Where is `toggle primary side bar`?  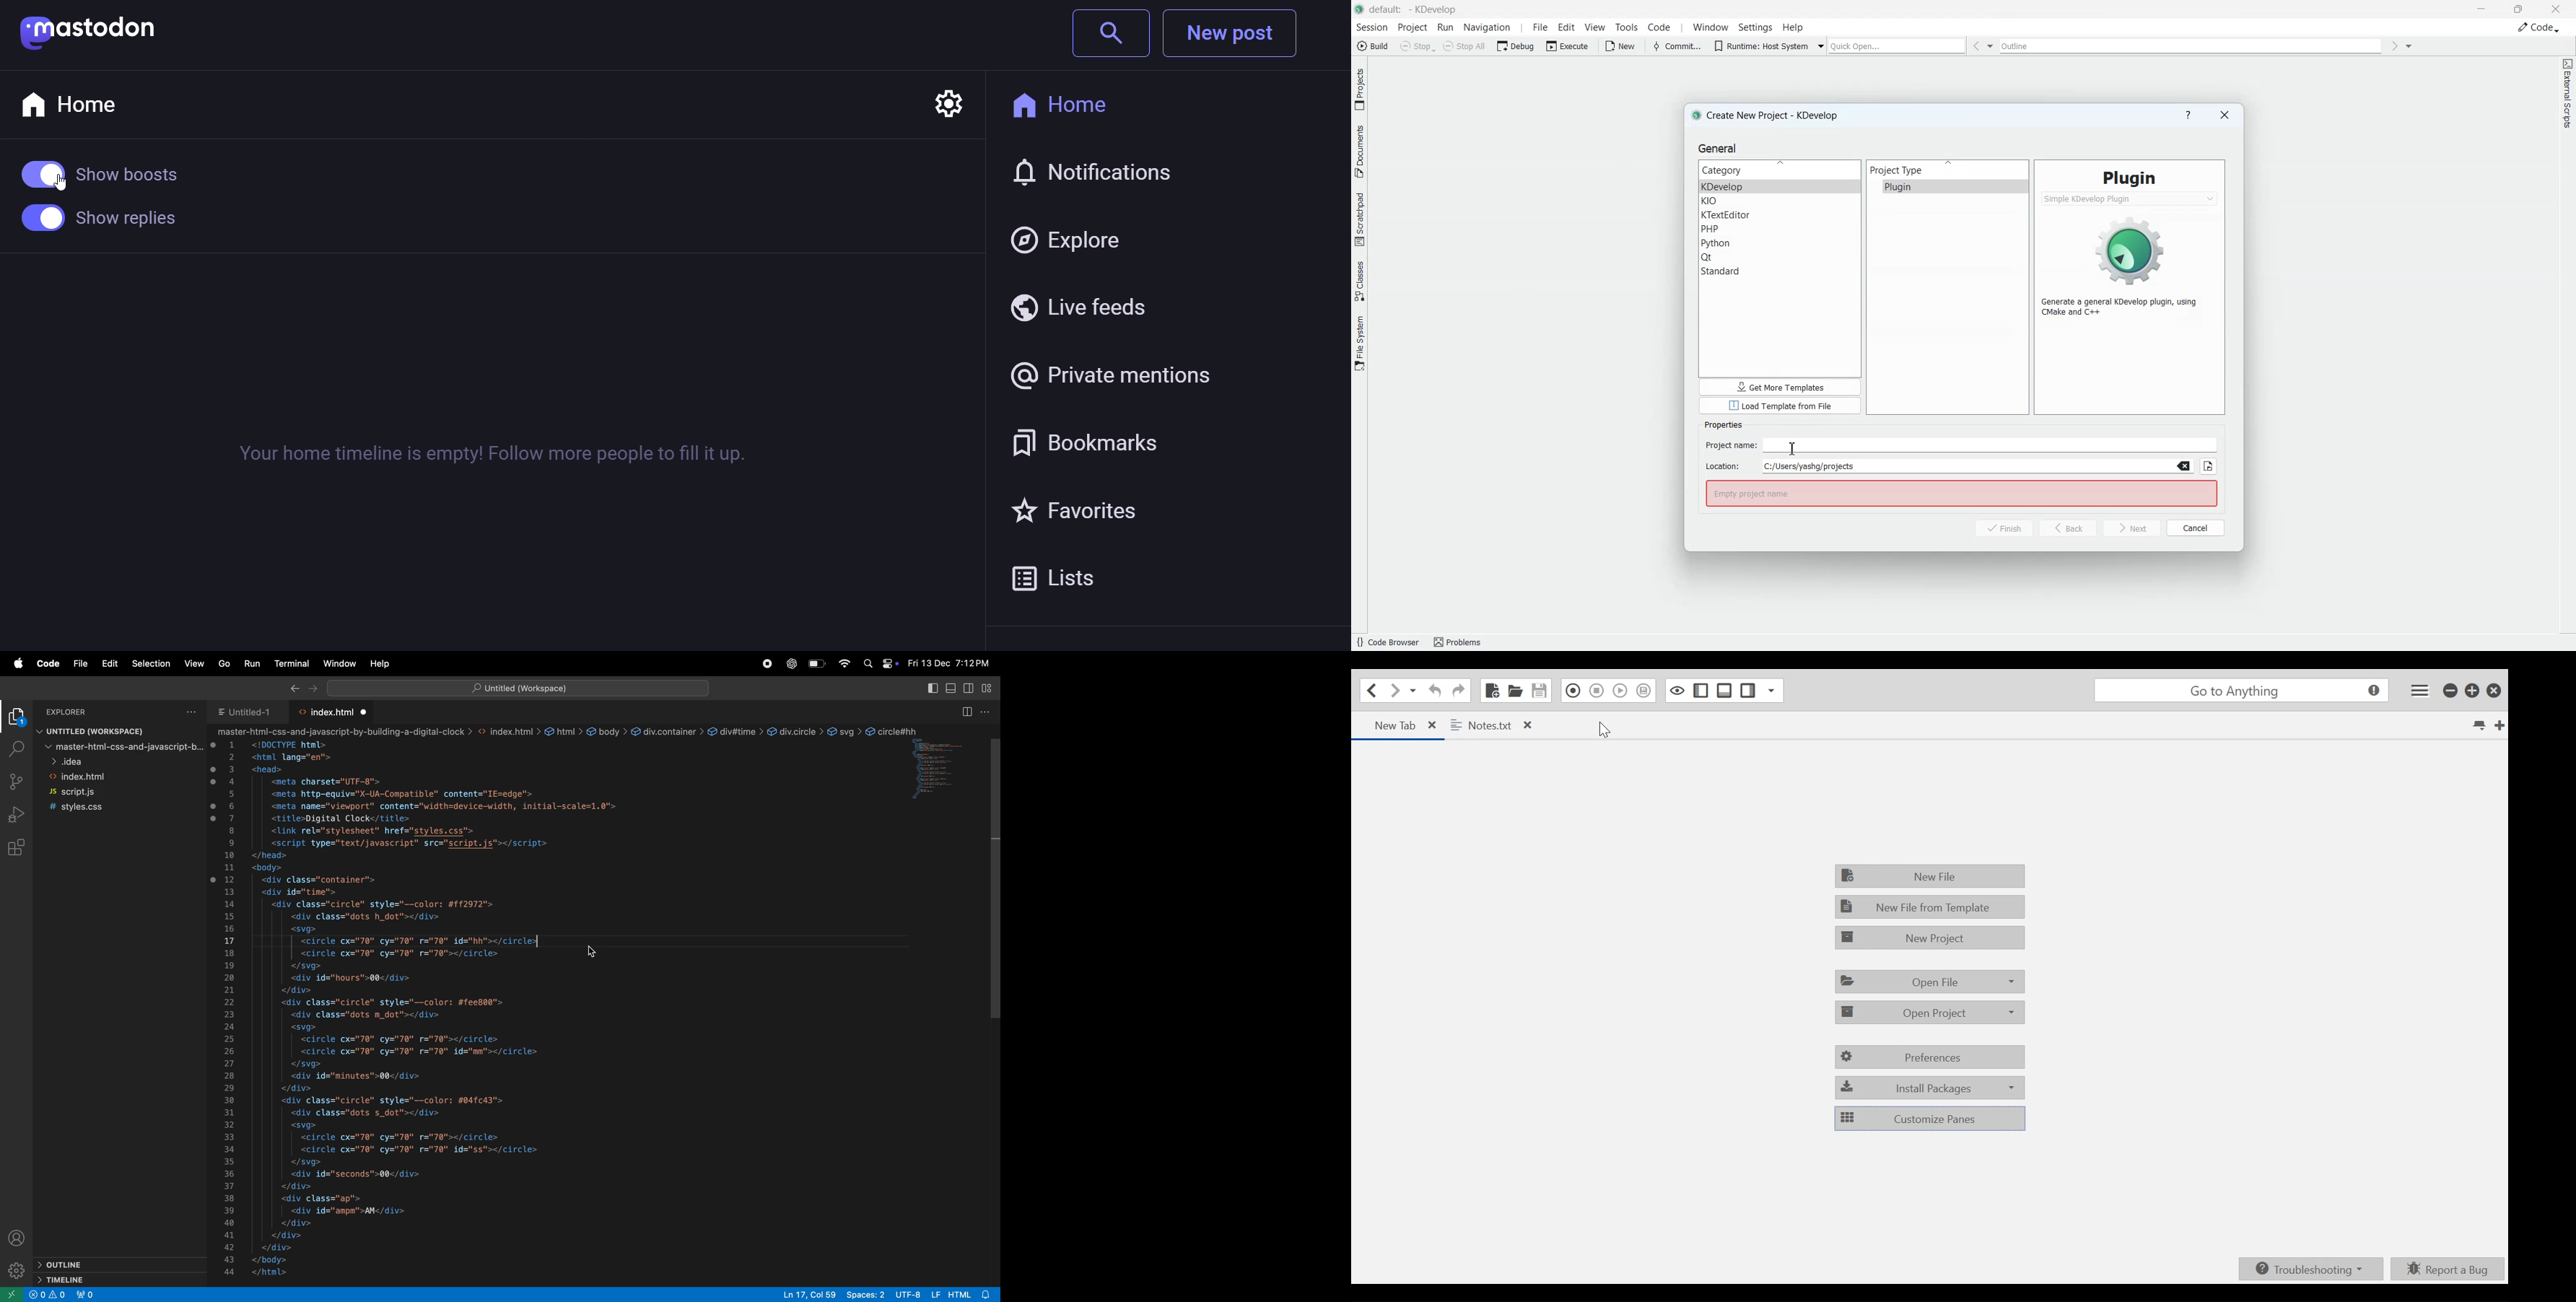 toggle primary side bar is located at coordinates (933, 689).